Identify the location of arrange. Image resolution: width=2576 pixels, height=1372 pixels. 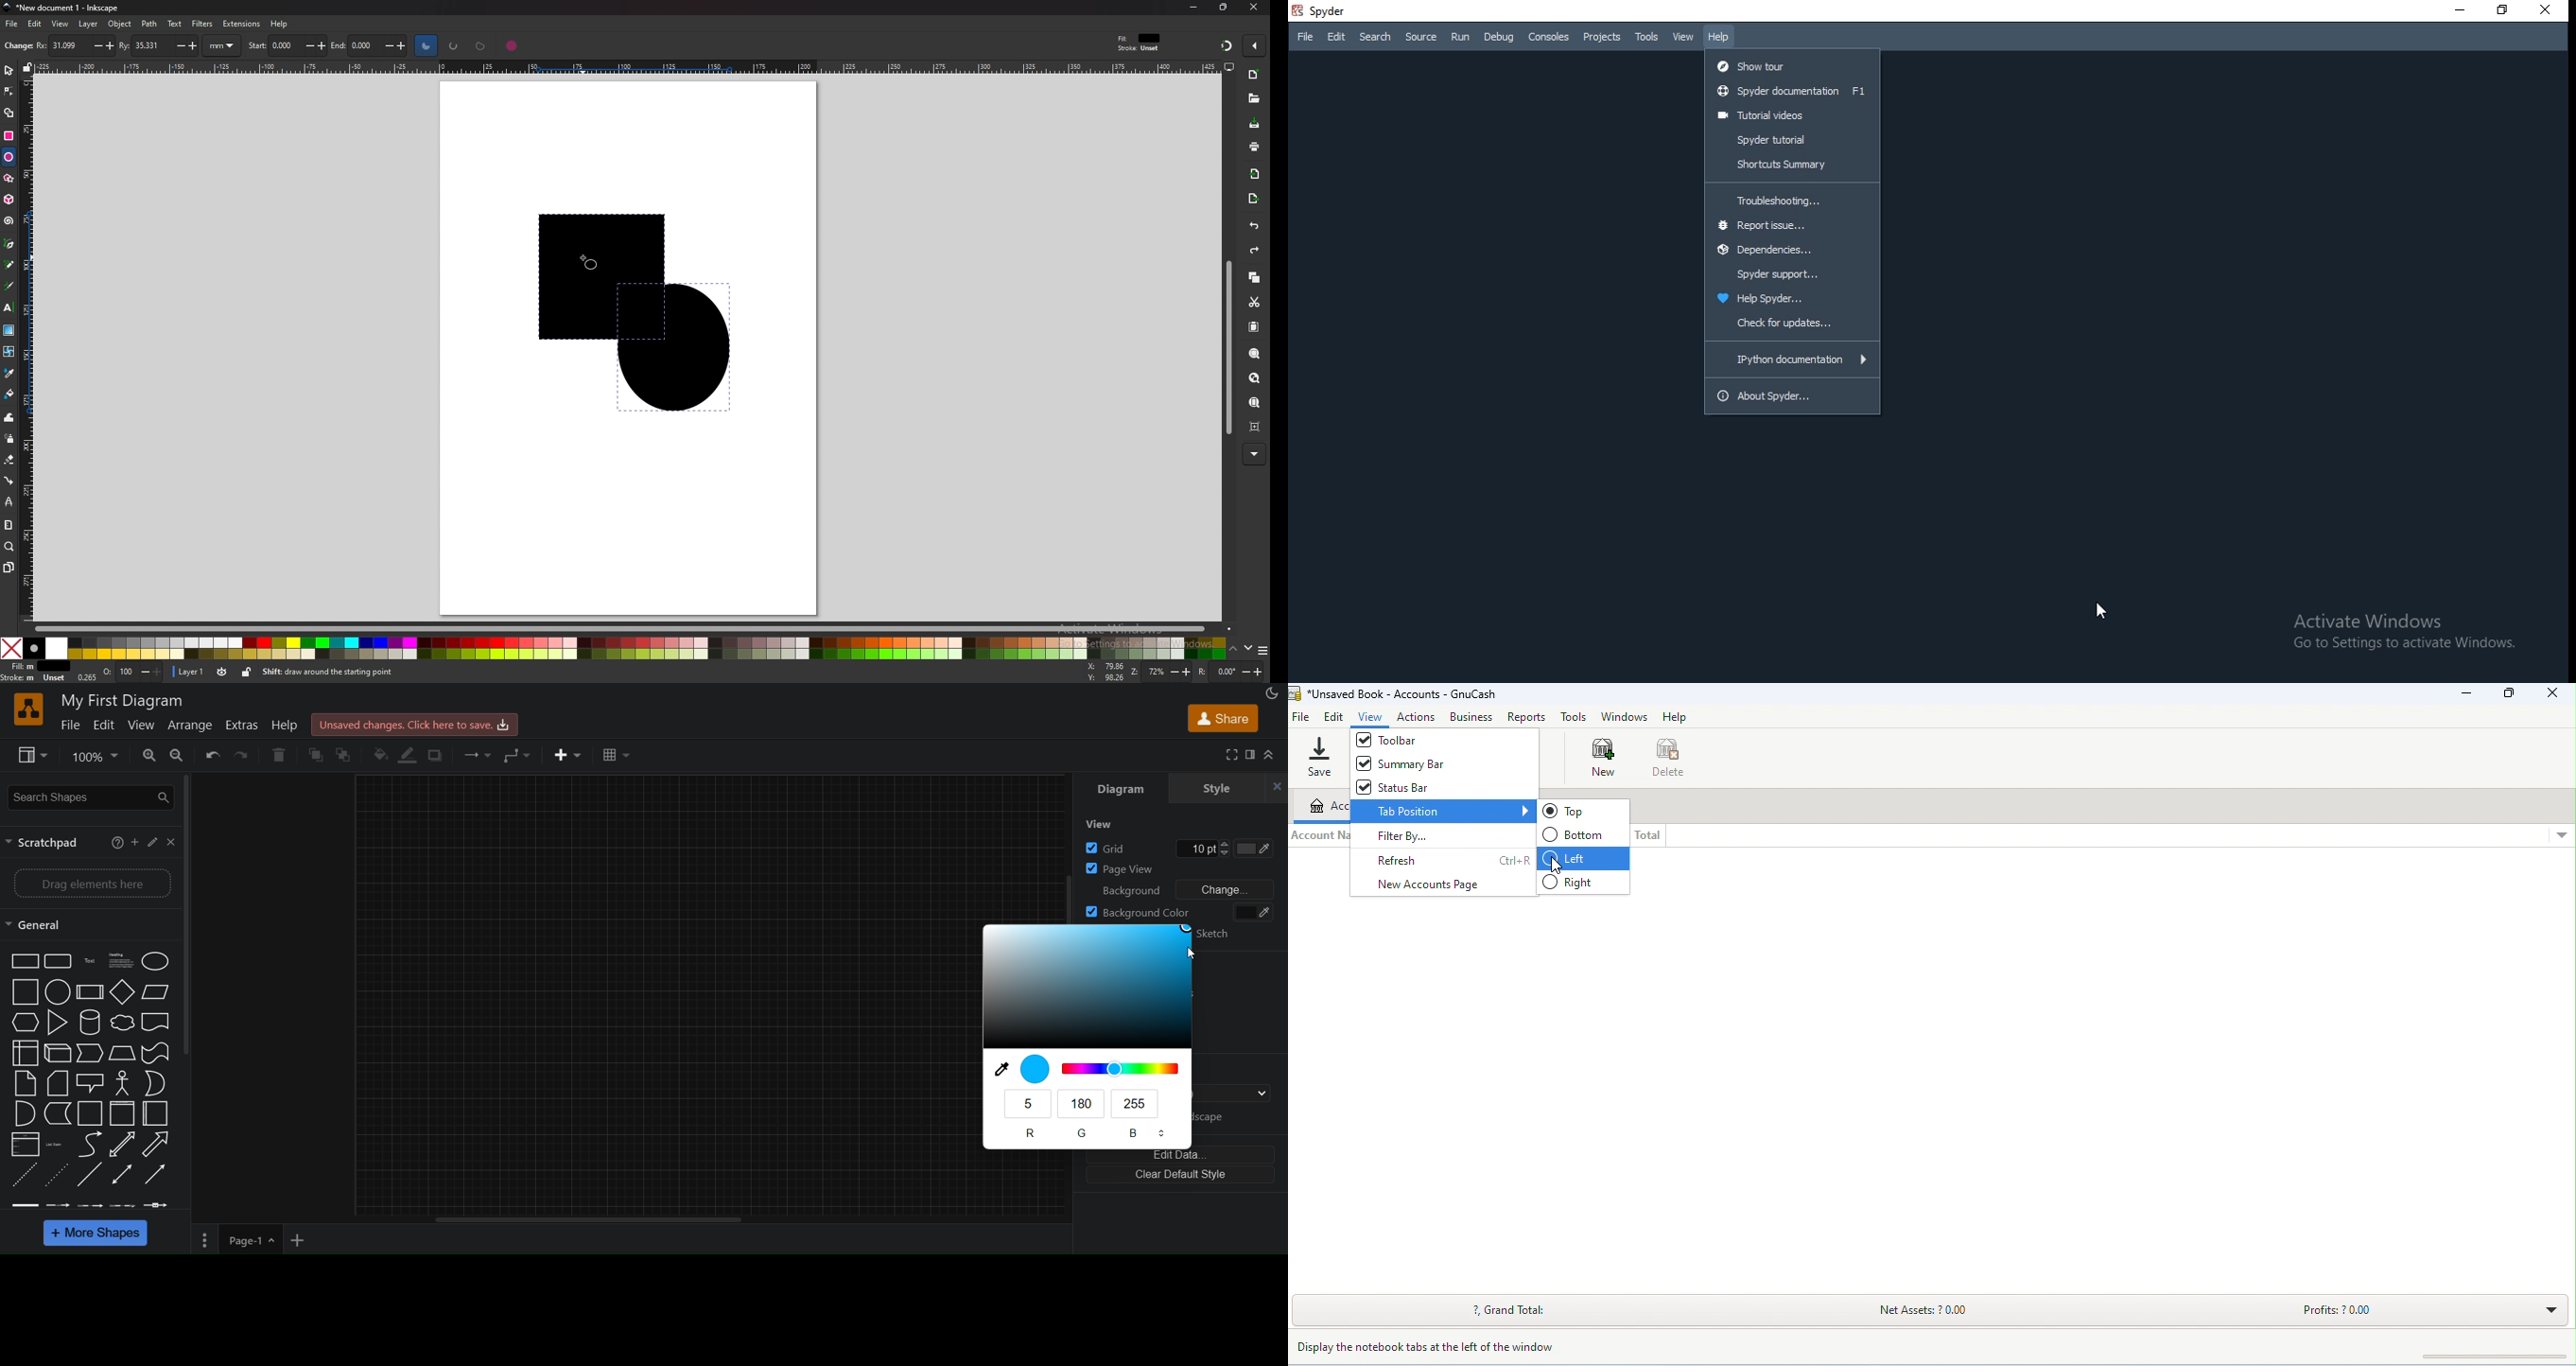
(194, 727).